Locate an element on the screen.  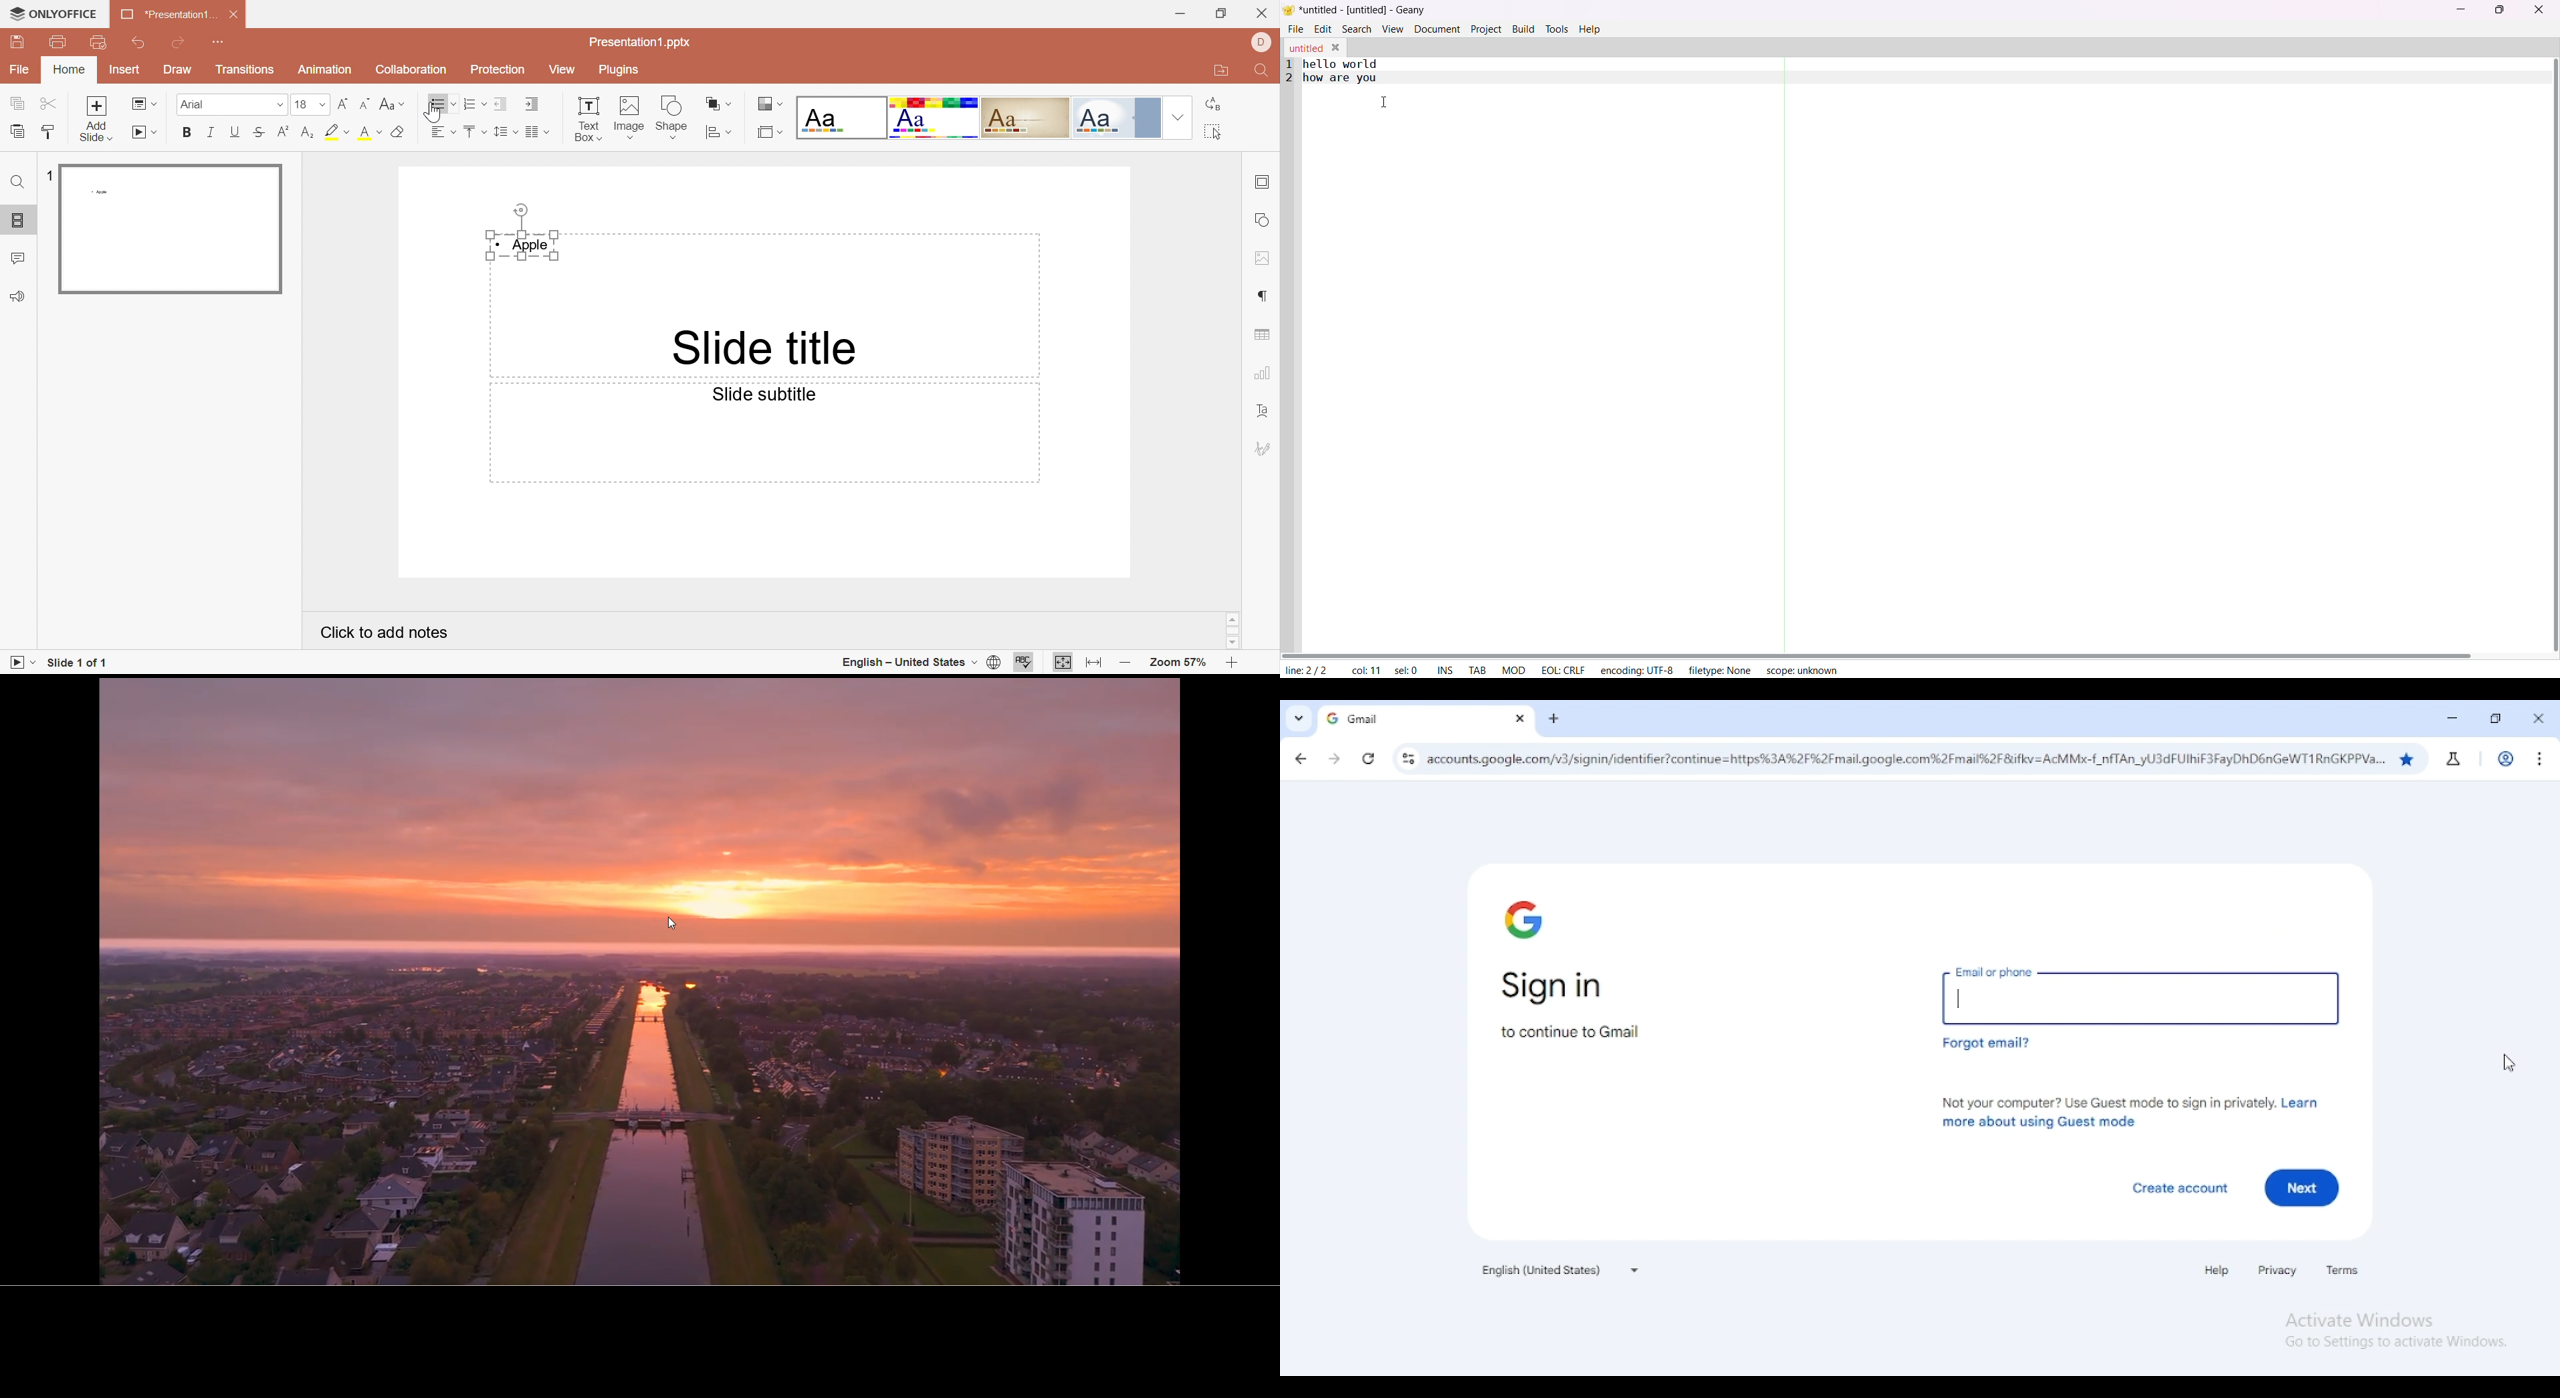
Add slide is located at coordinates (97, 118).